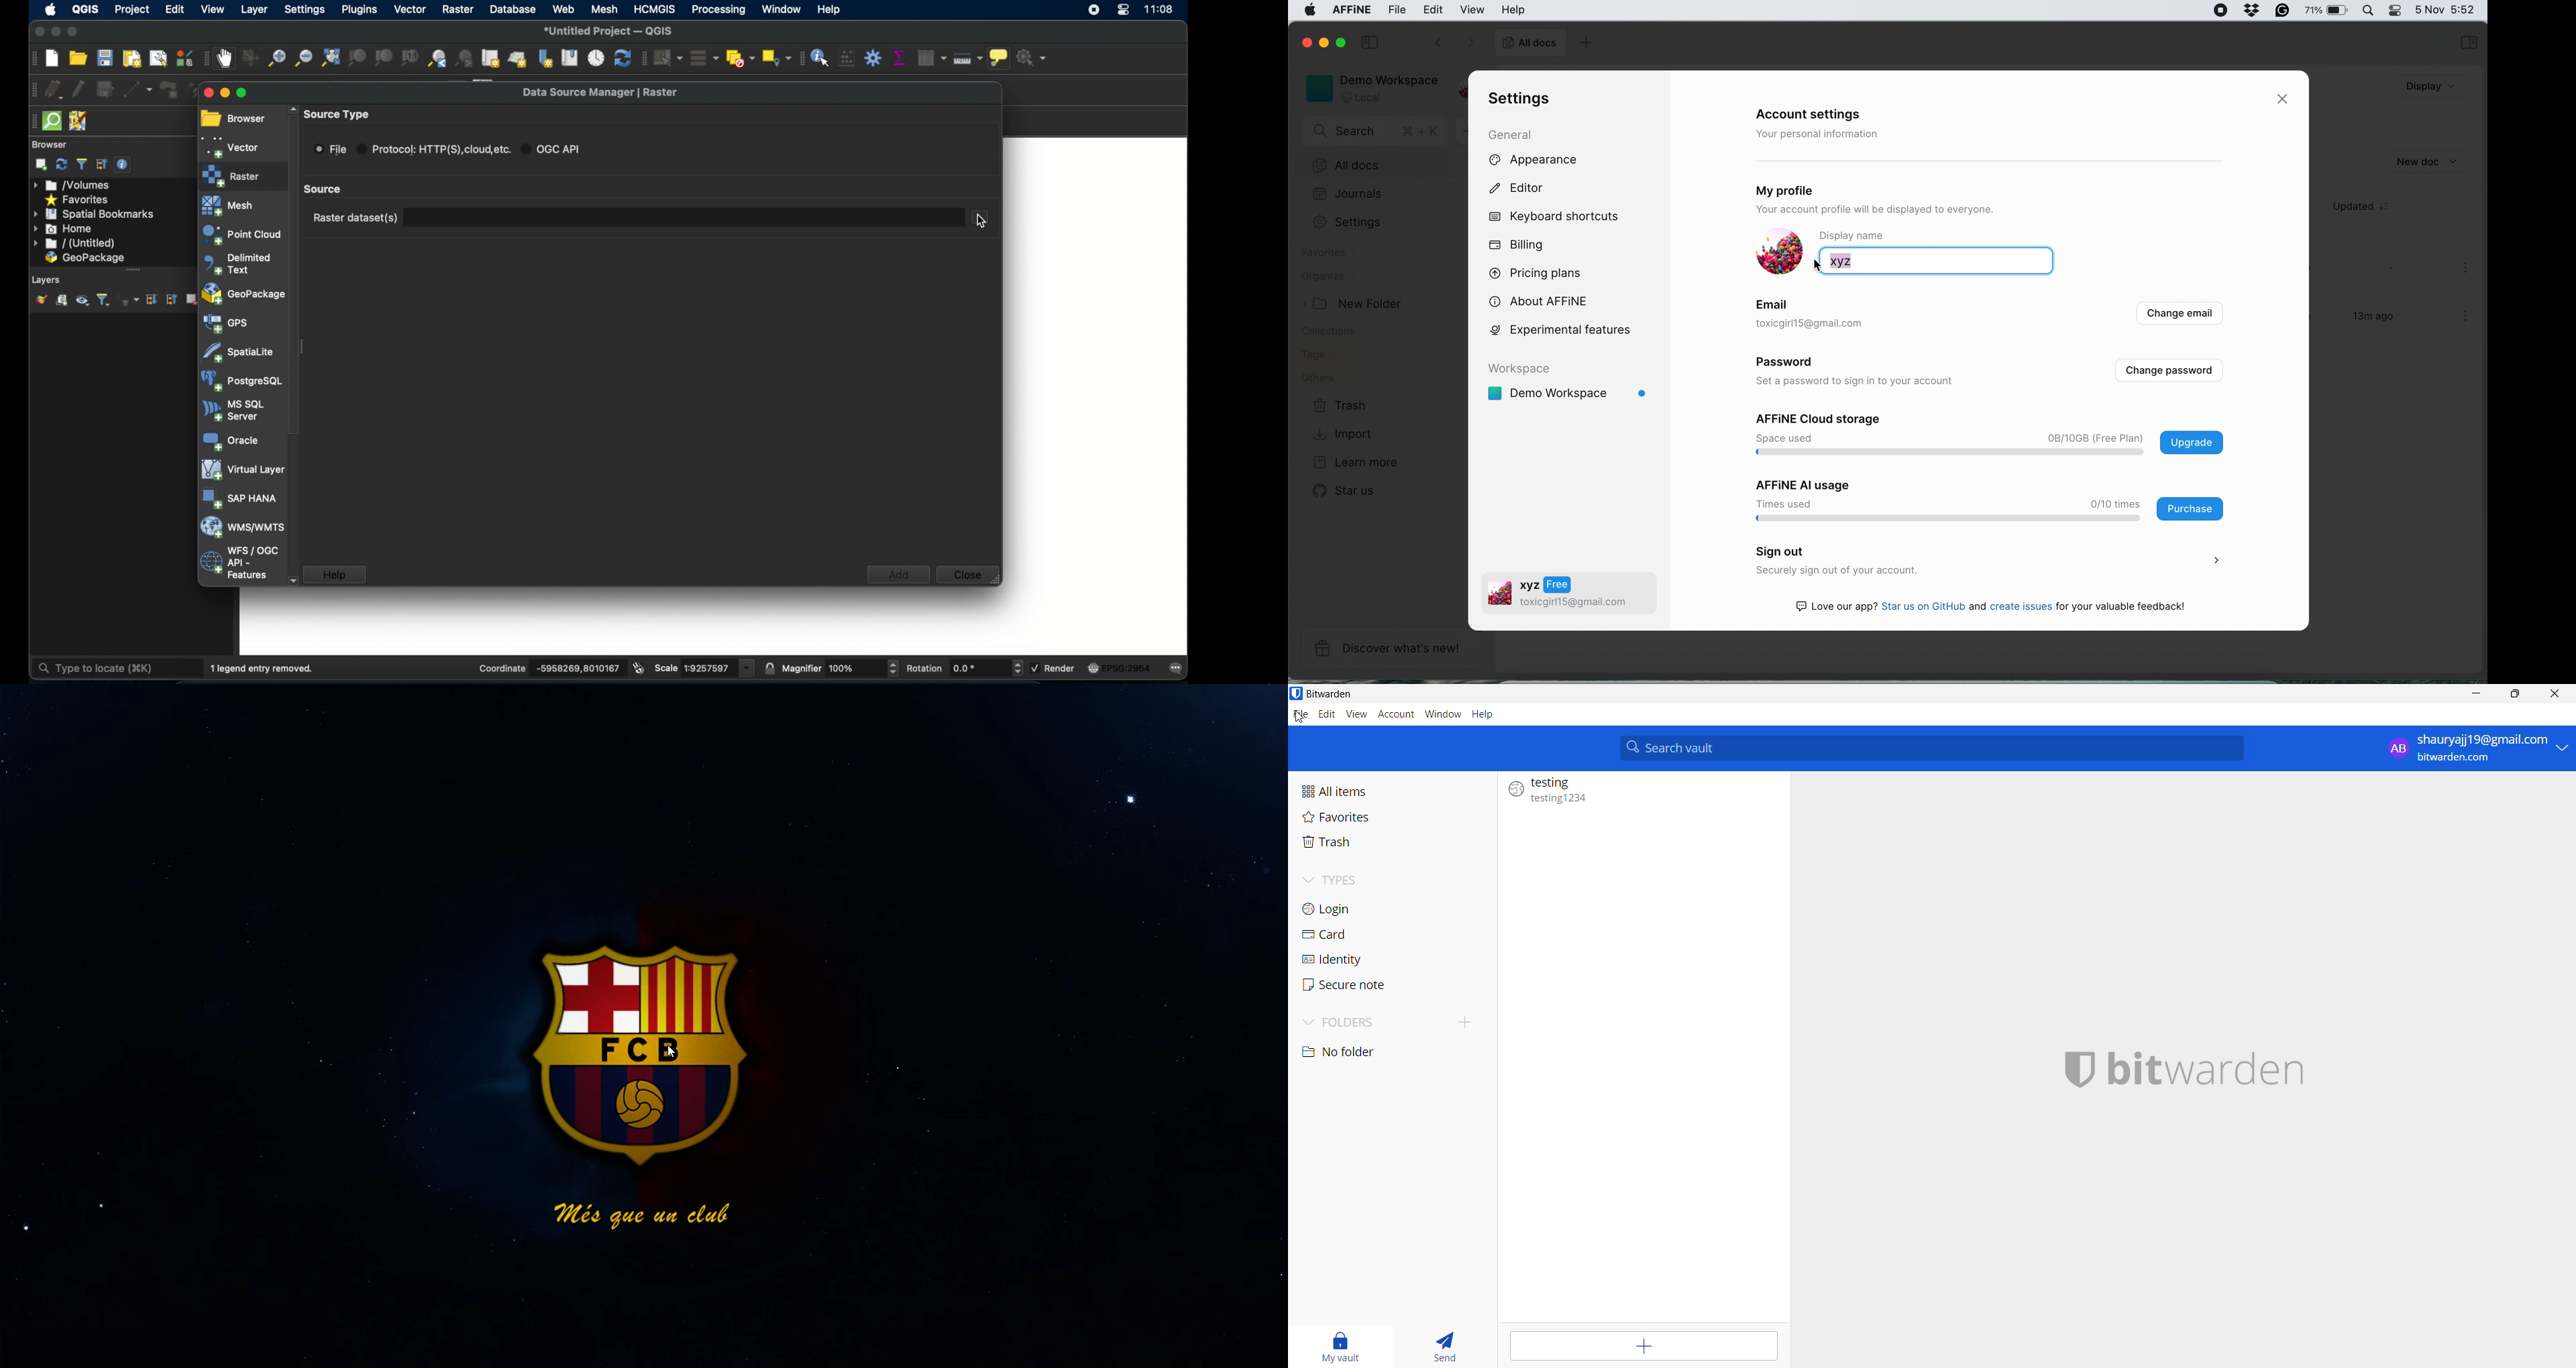 The width and height of the screenshot is (2576, 1372). Describe the element at coordinates (1353, 463) in the screenshot. I see `learn more` at that location.